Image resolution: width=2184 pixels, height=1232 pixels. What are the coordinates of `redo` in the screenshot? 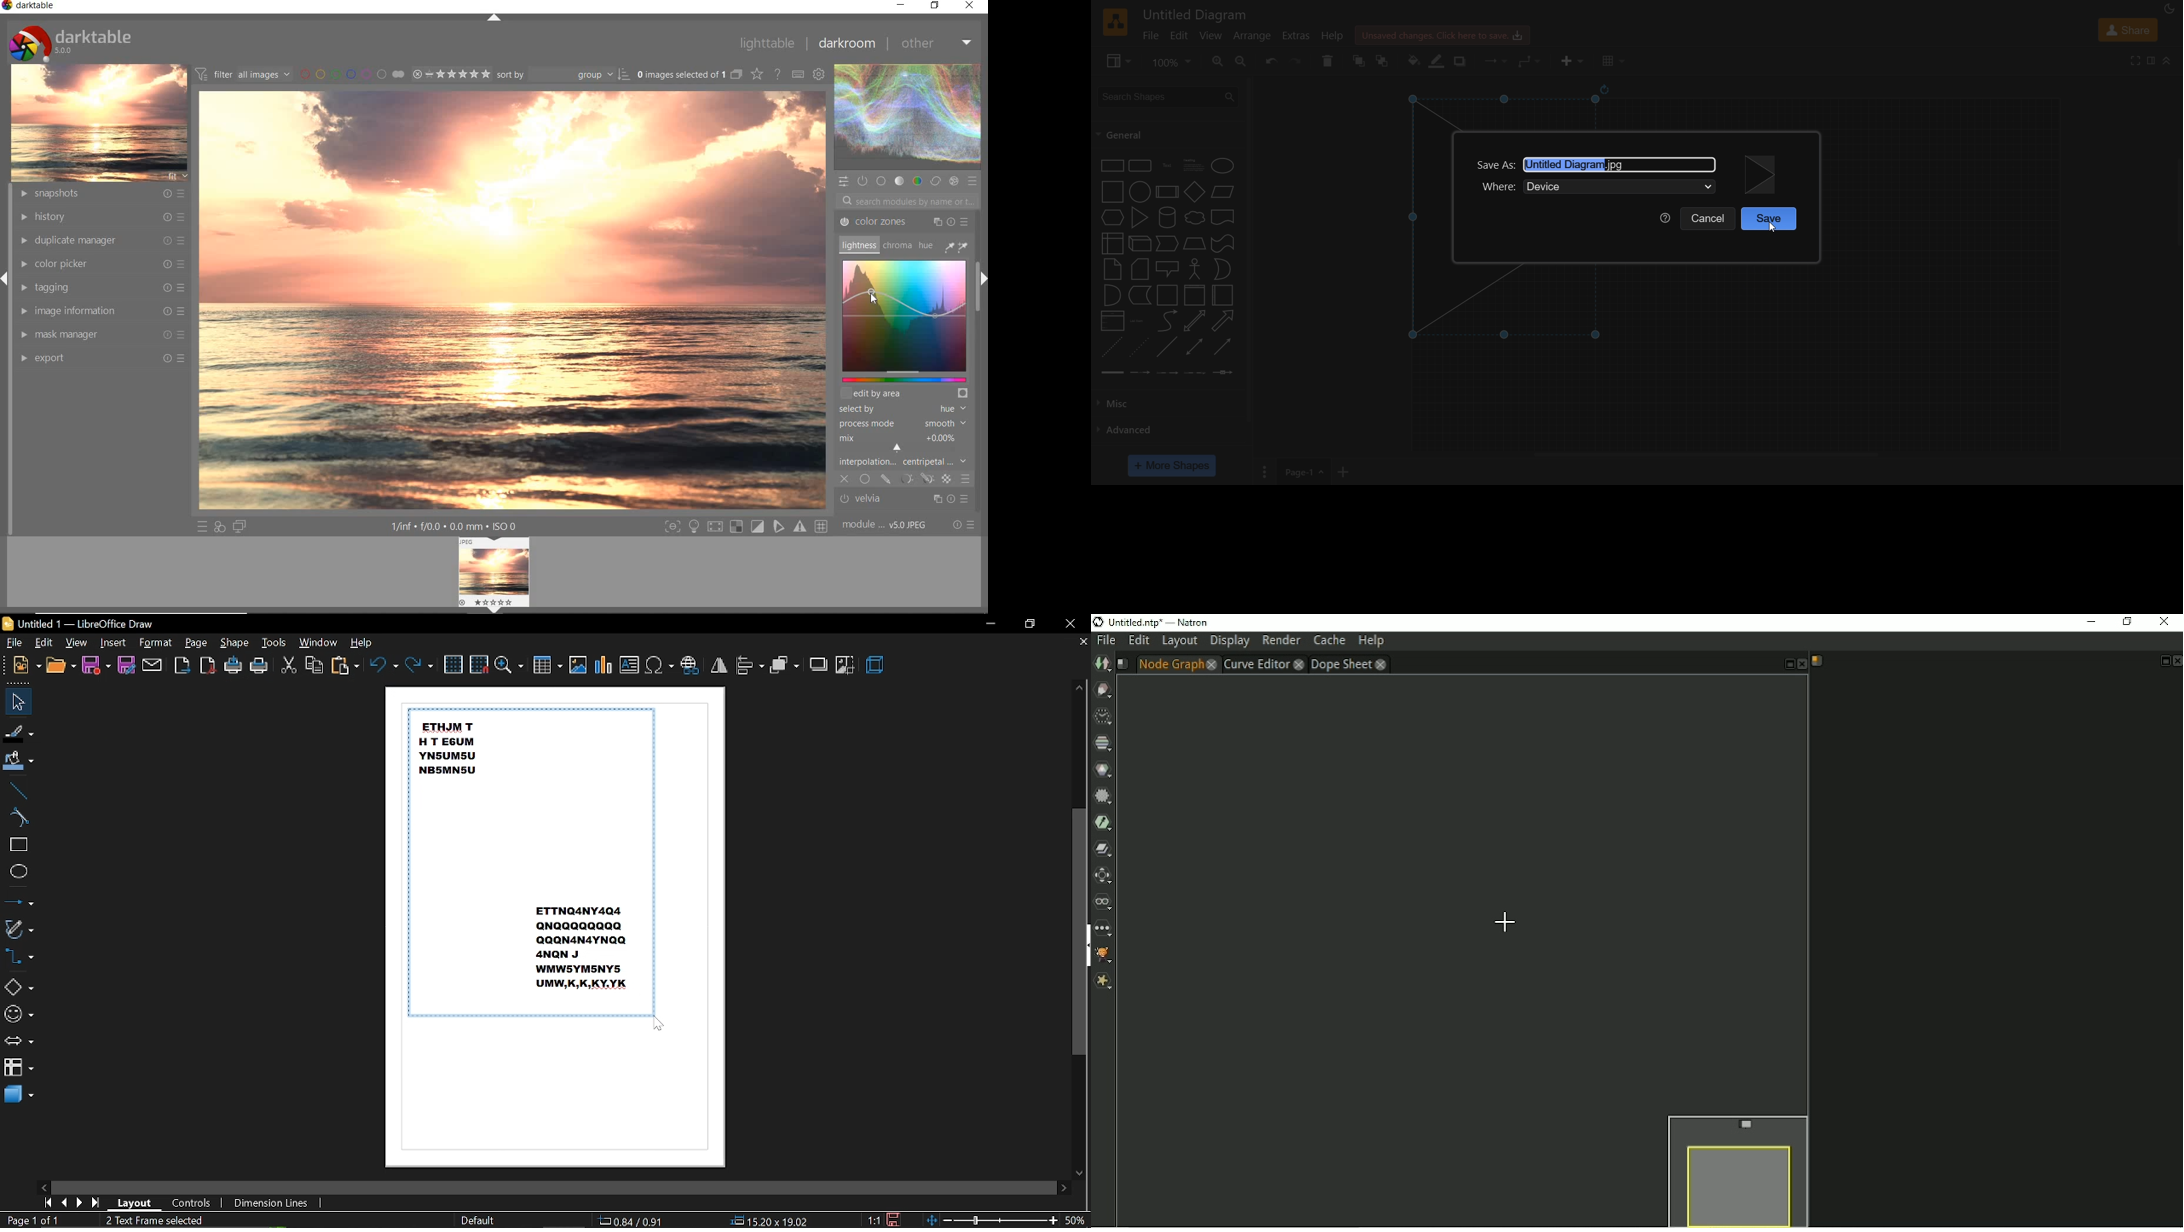 It's located at (420, 665).